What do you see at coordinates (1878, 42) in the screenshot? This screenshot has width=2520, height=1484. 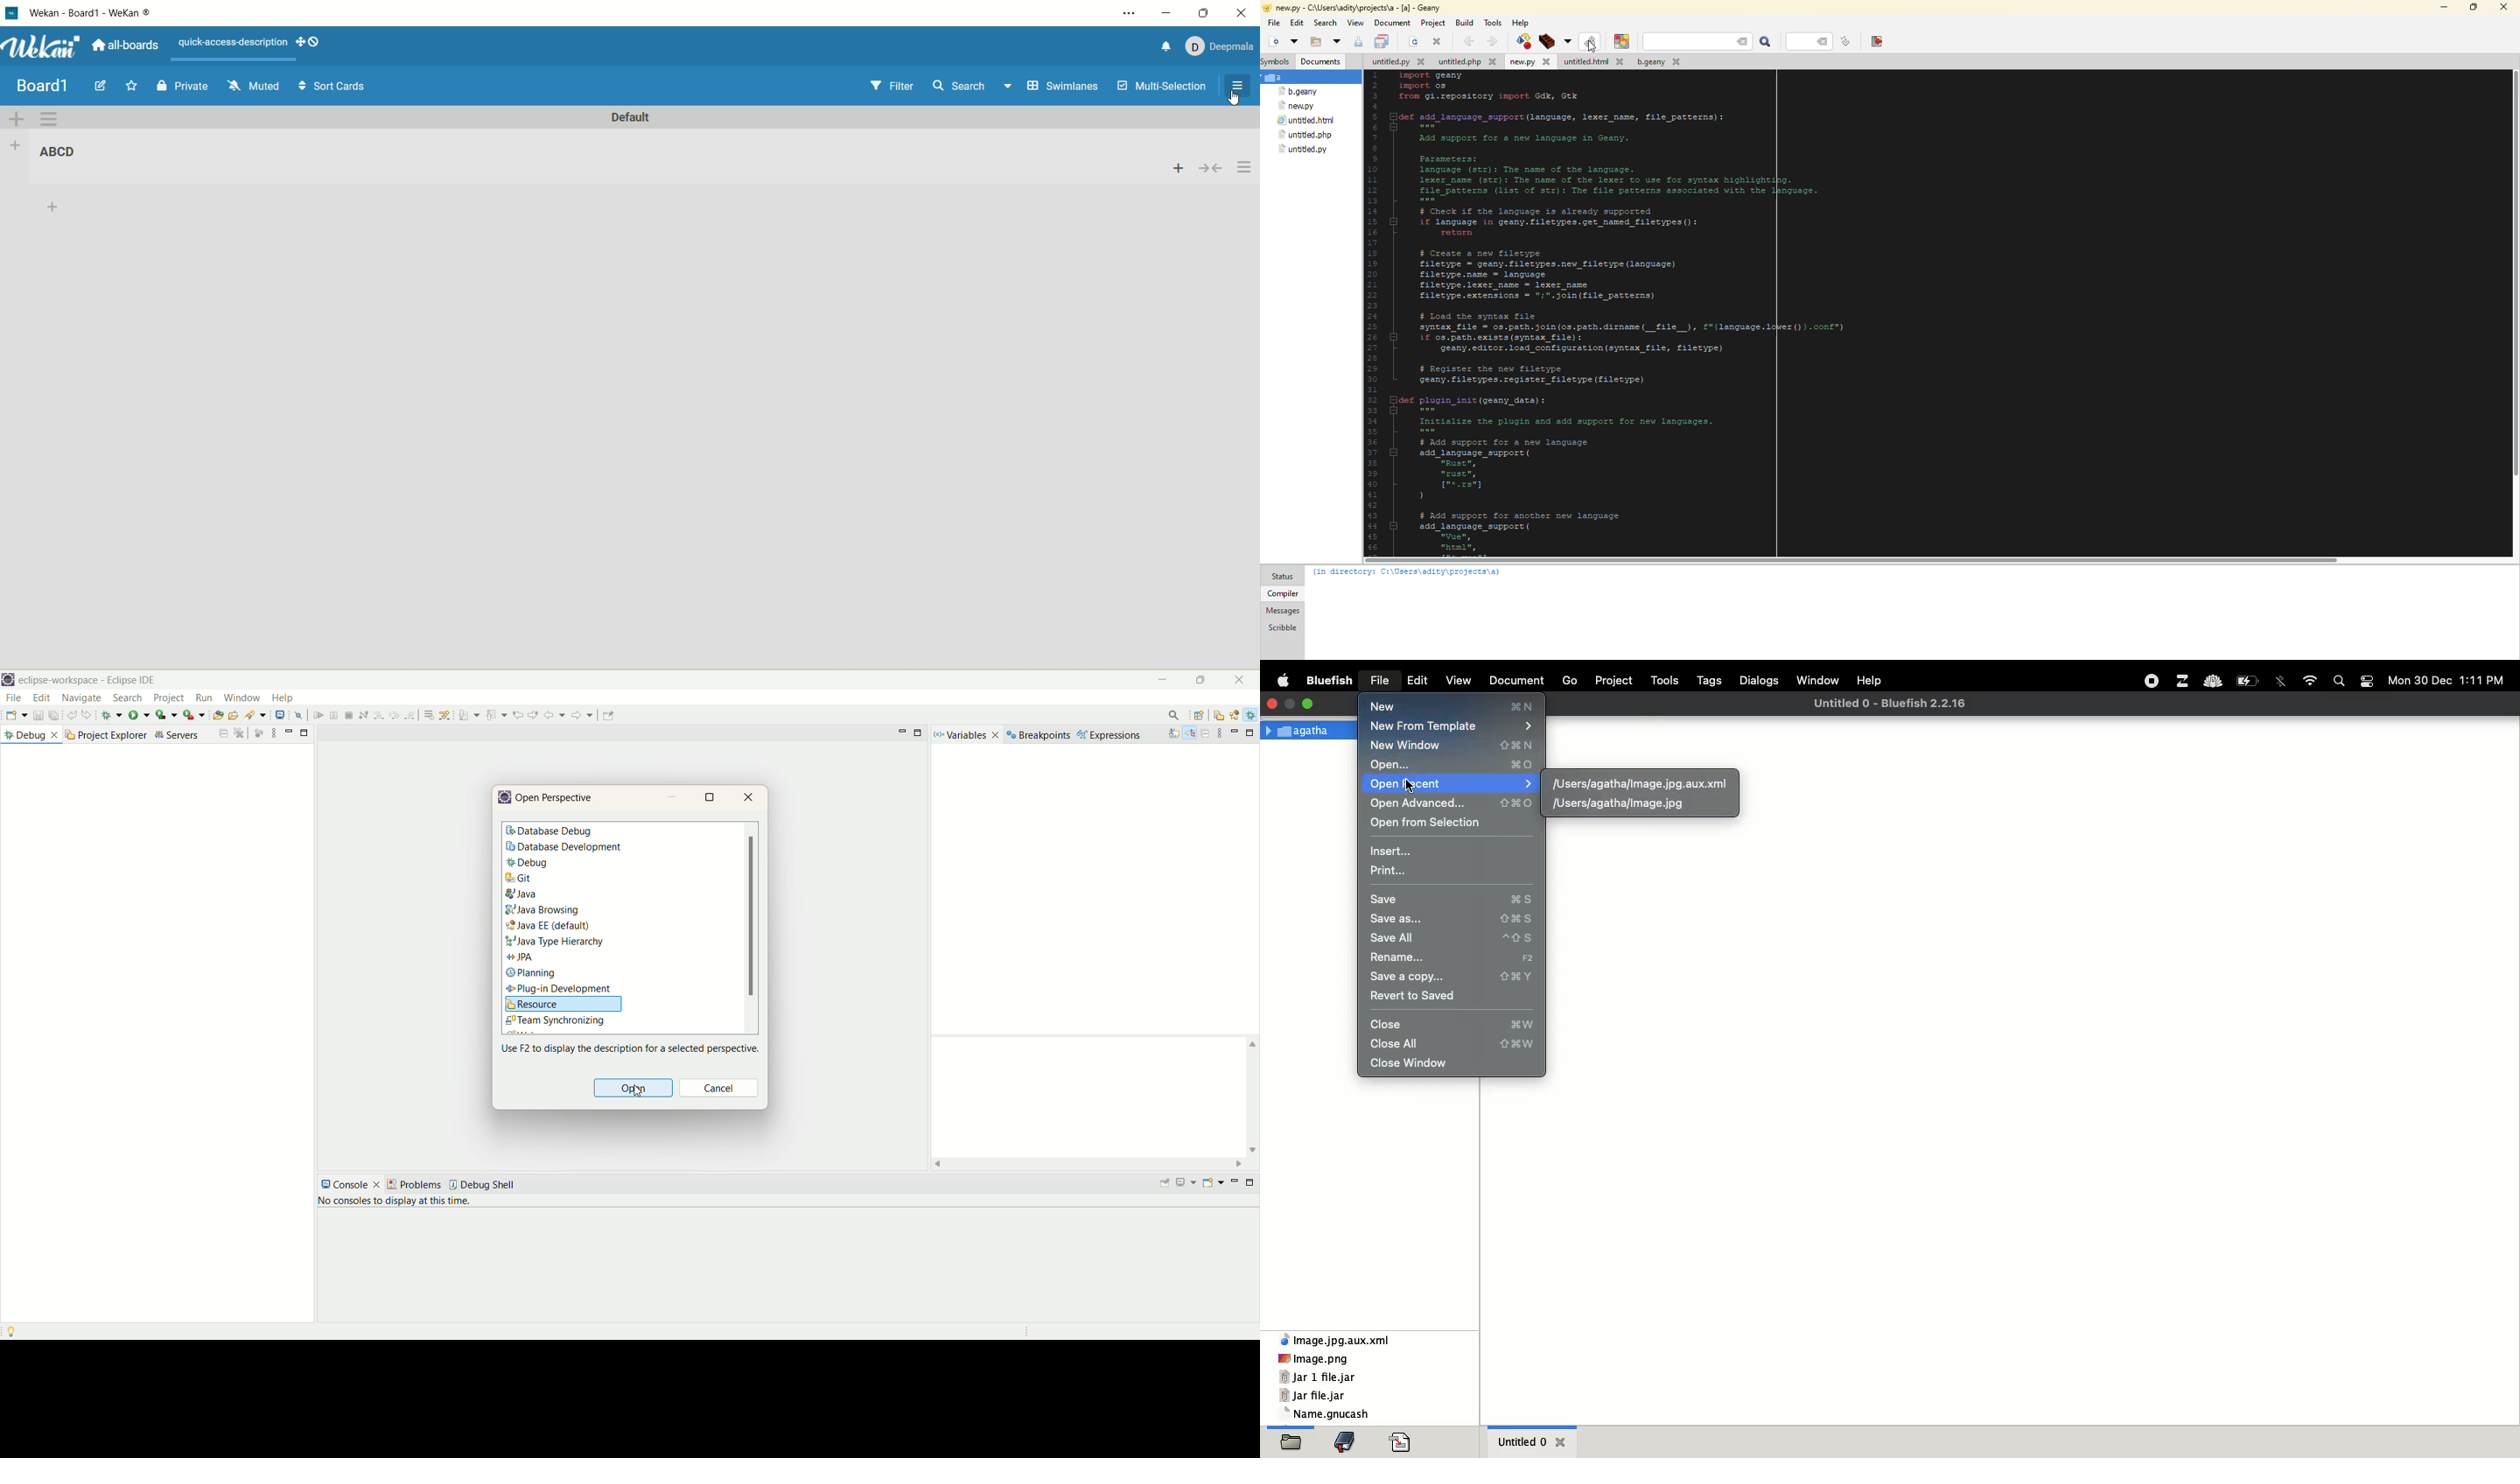 I see `exit` at bounding box center [1878, 42].